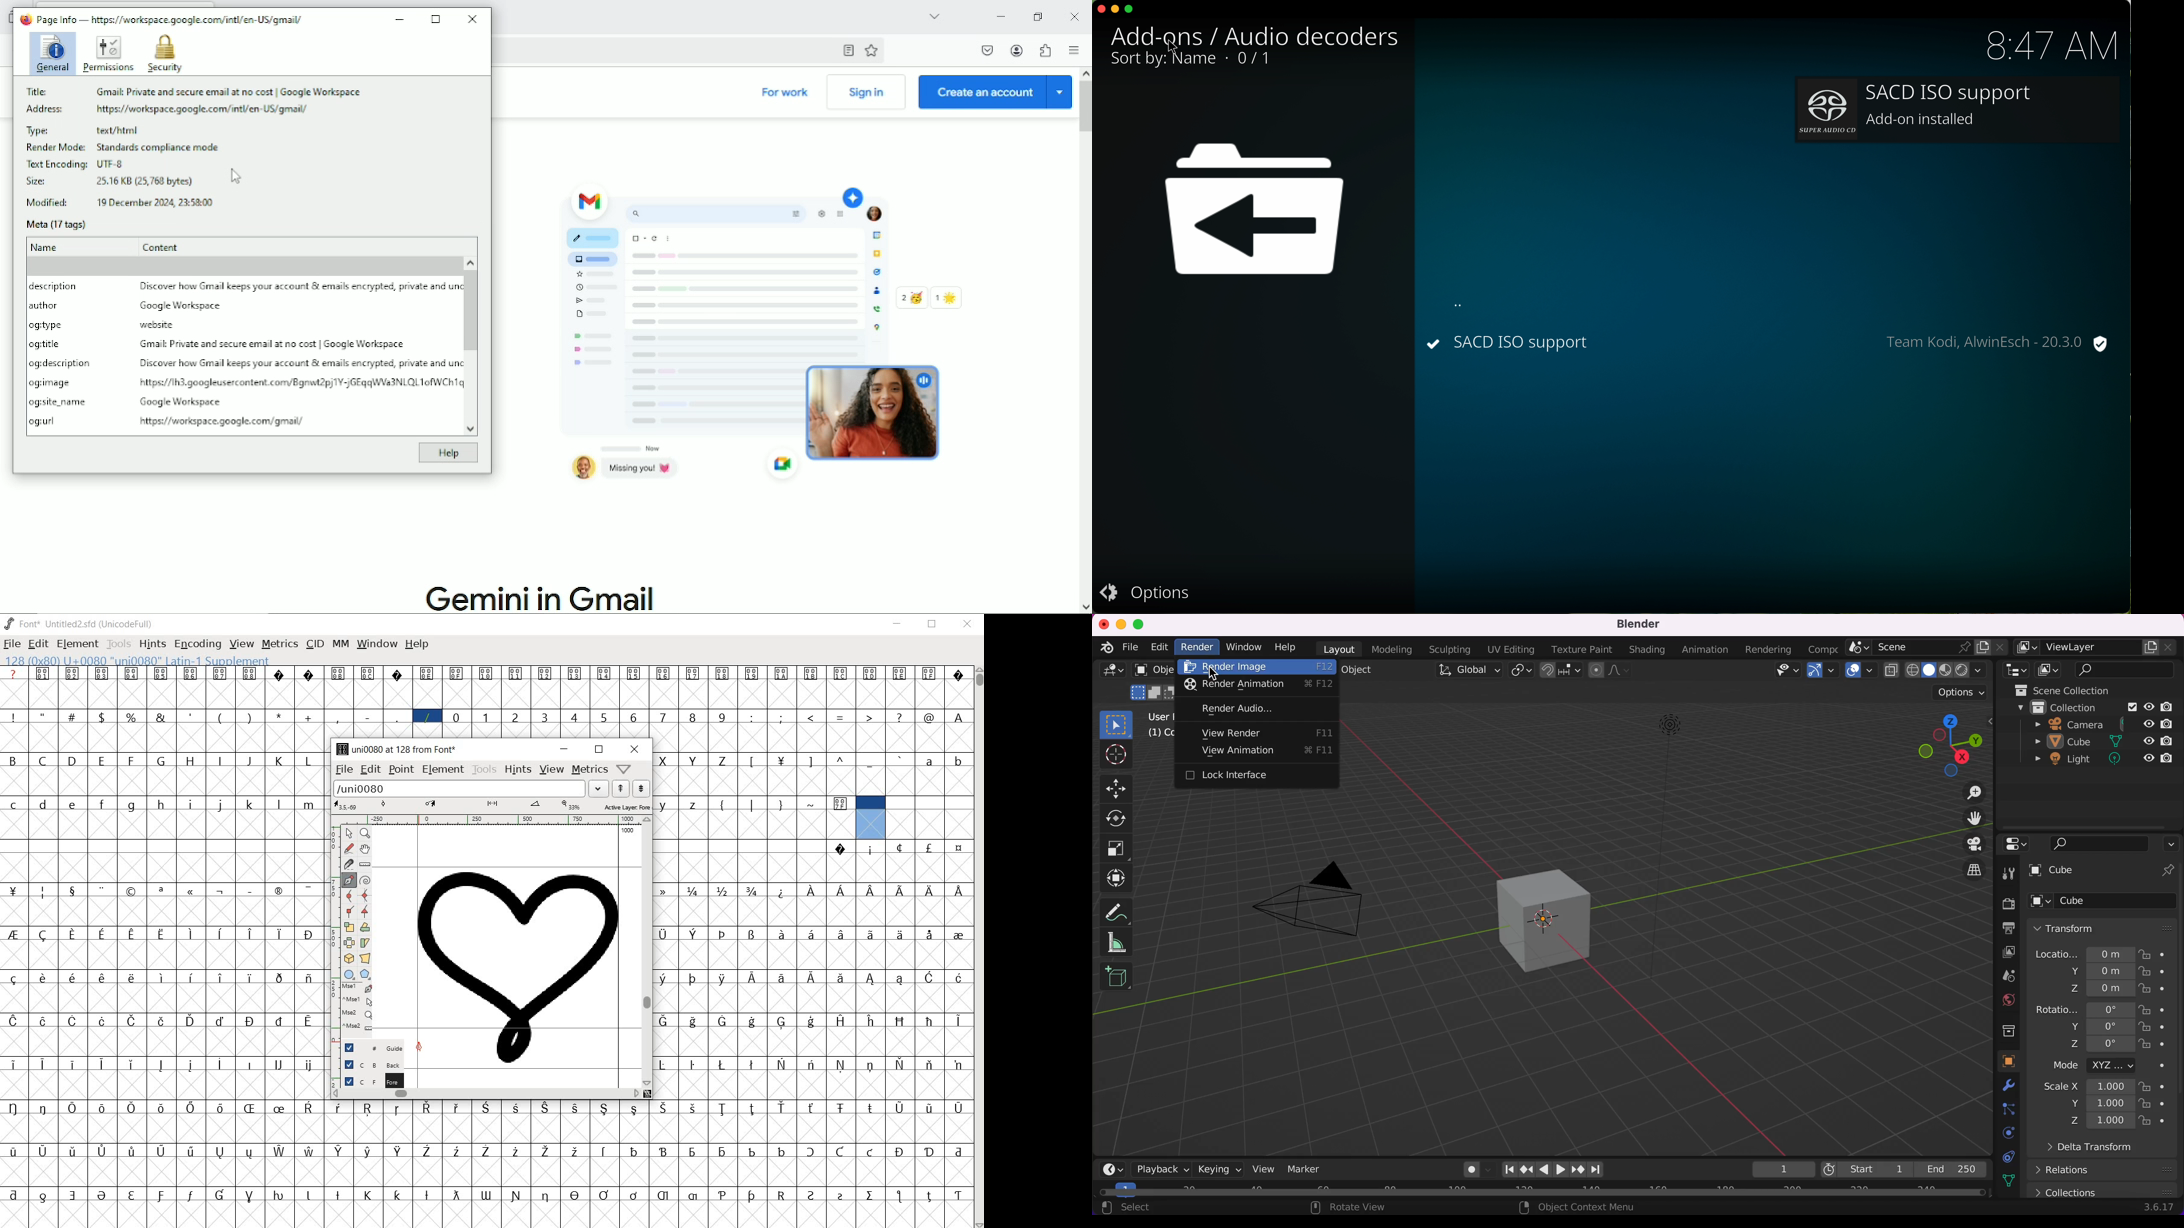 The width and height of the screenshot is (2184, 1232). I want to click on glyph, so click(809, 762).